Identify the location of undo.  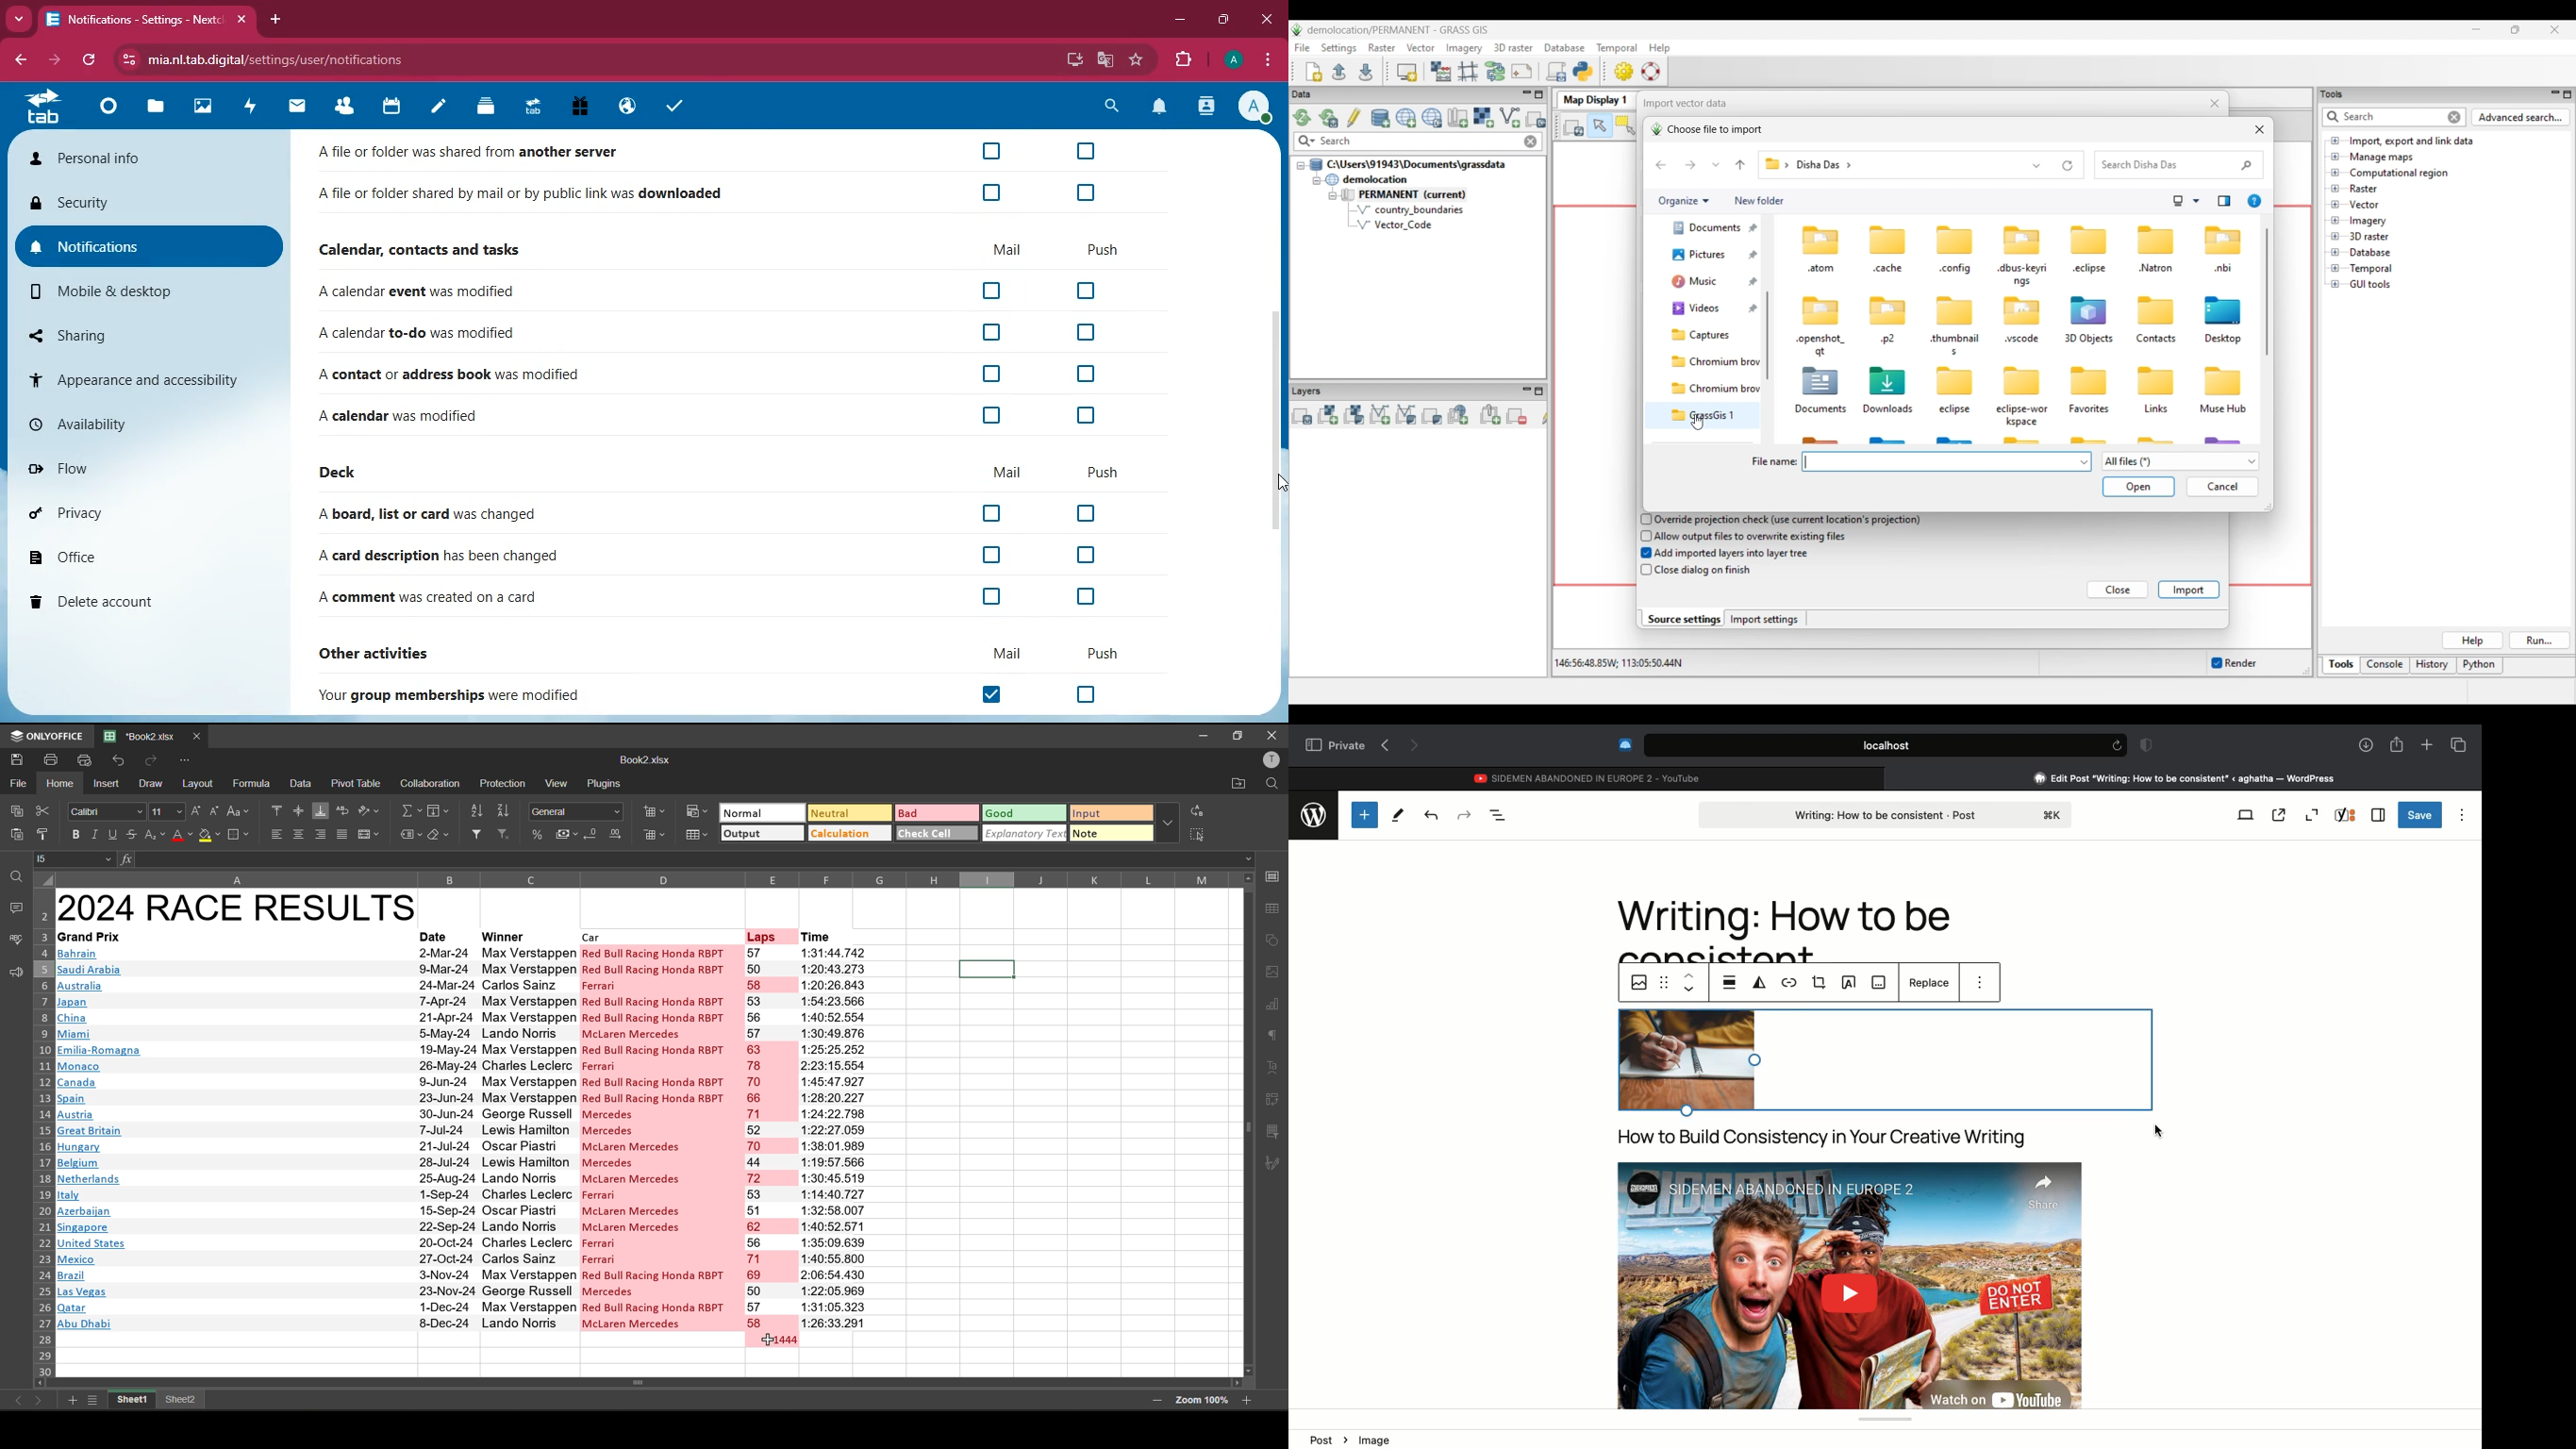
(115, 761).